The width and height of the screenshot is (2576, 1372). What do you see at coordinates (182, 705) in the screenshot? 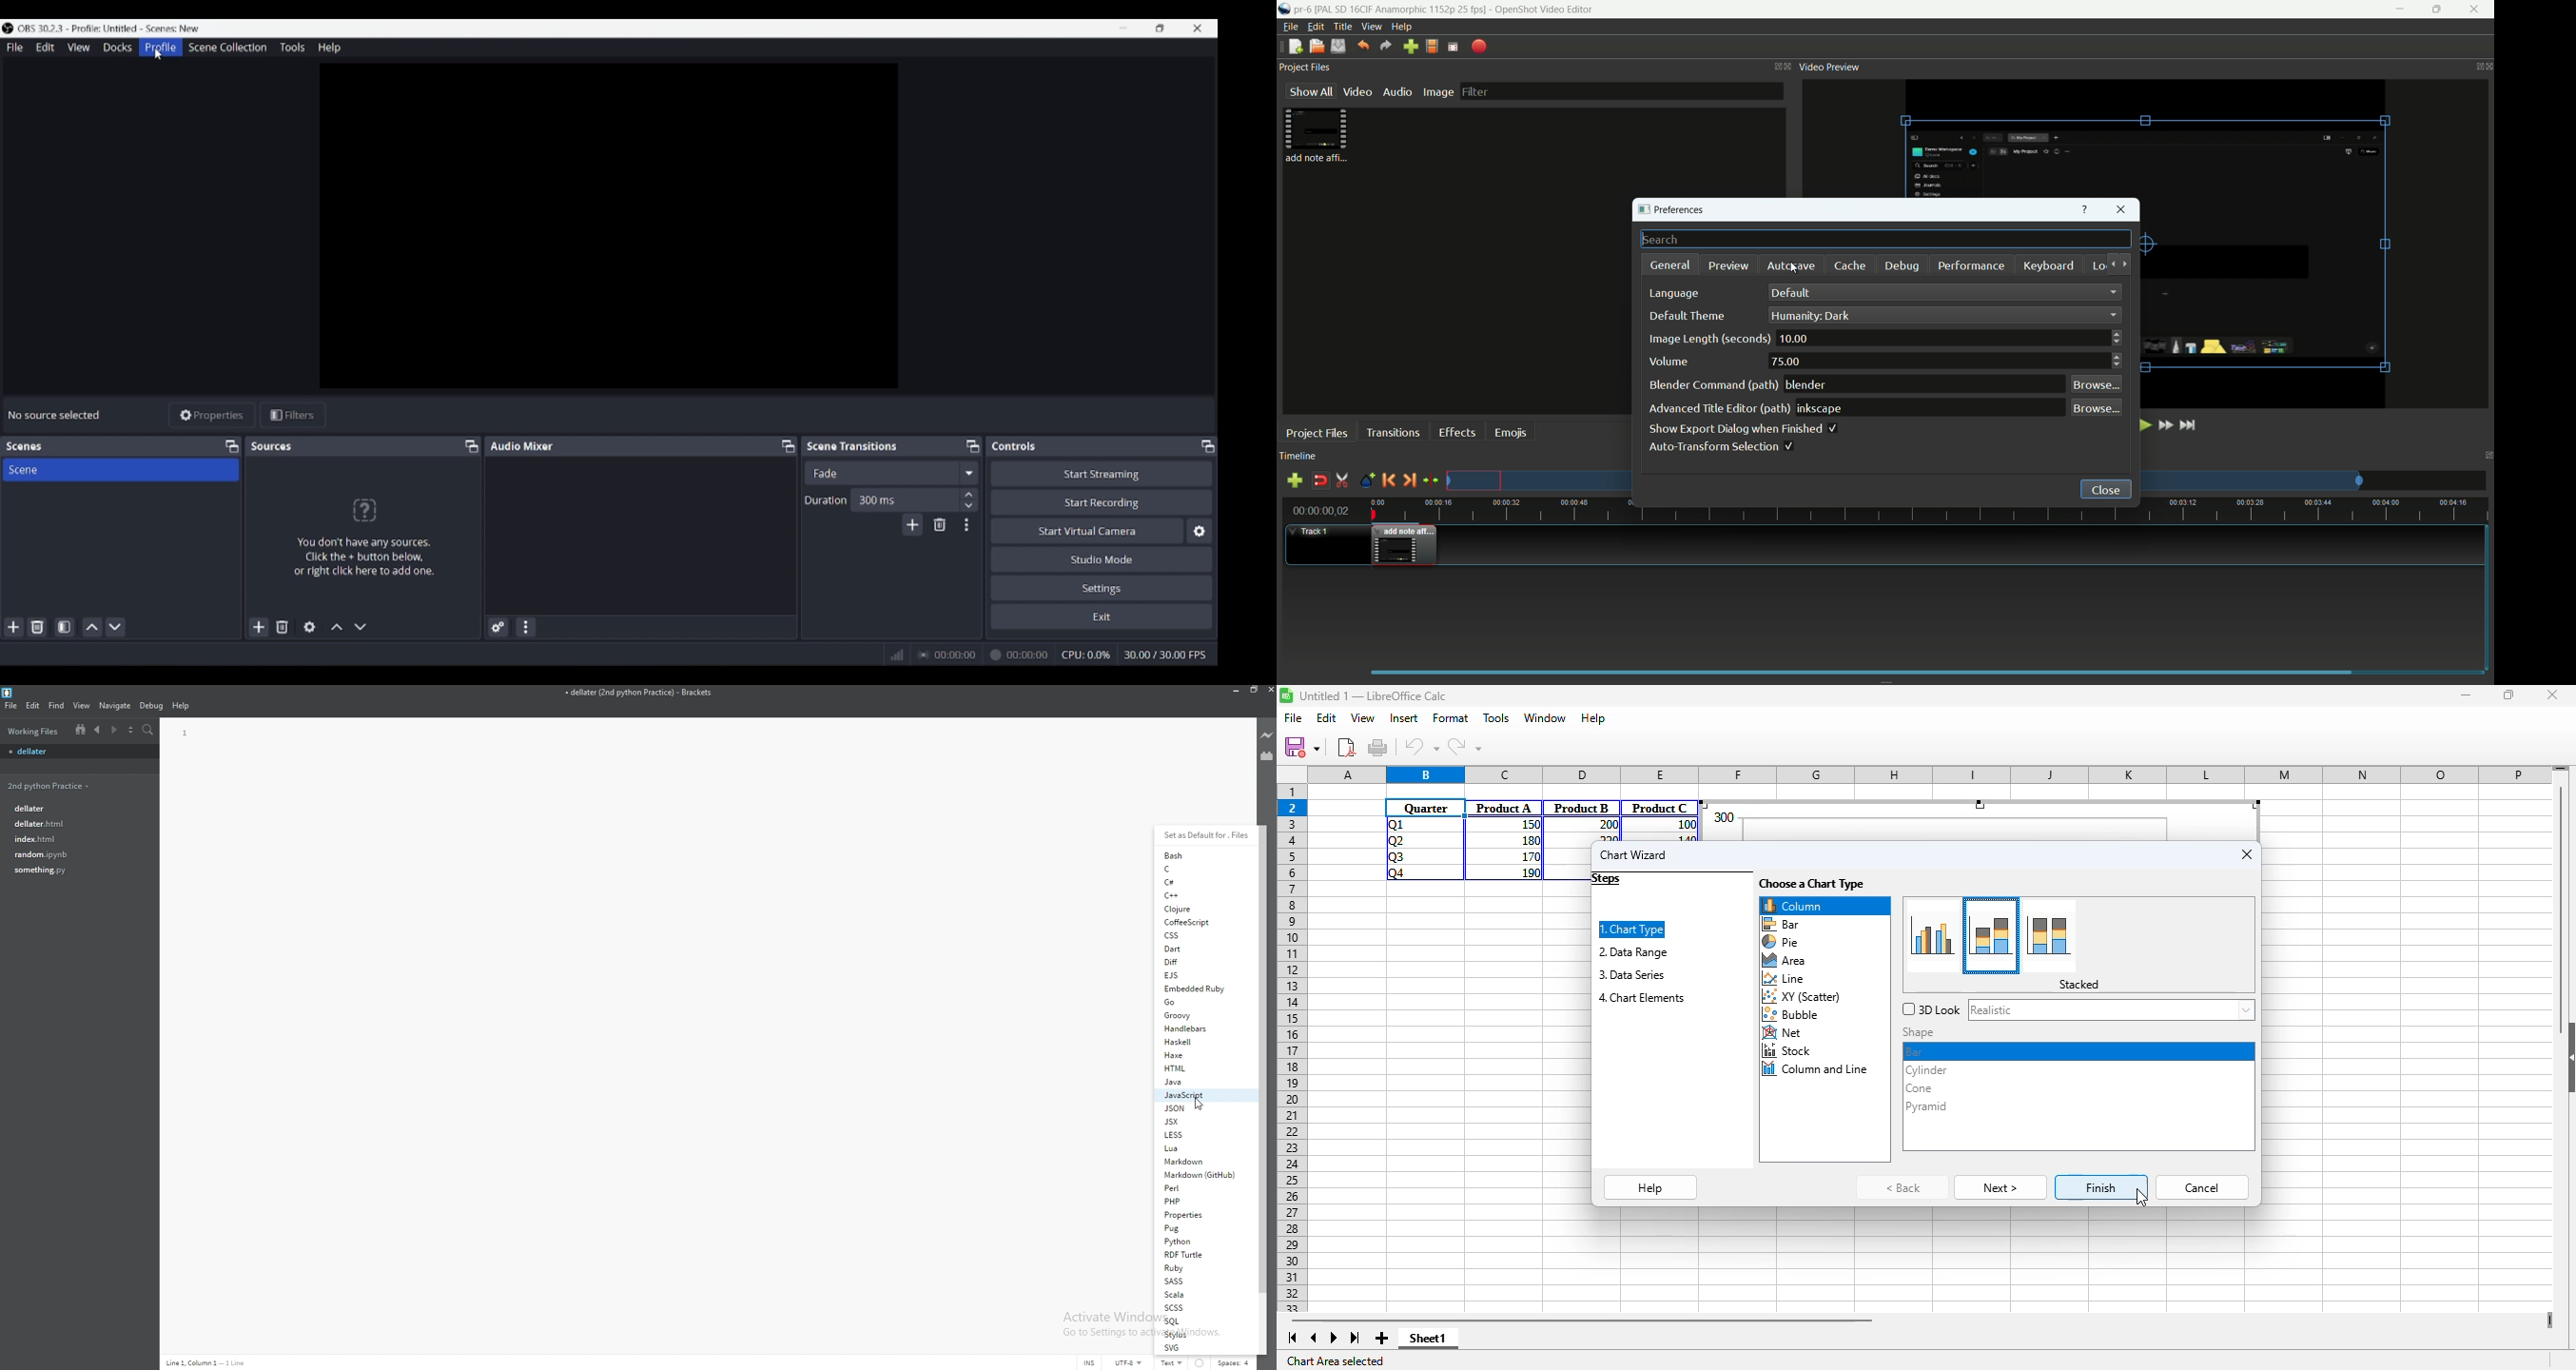
I see `help` at bounding box center [182, 705].